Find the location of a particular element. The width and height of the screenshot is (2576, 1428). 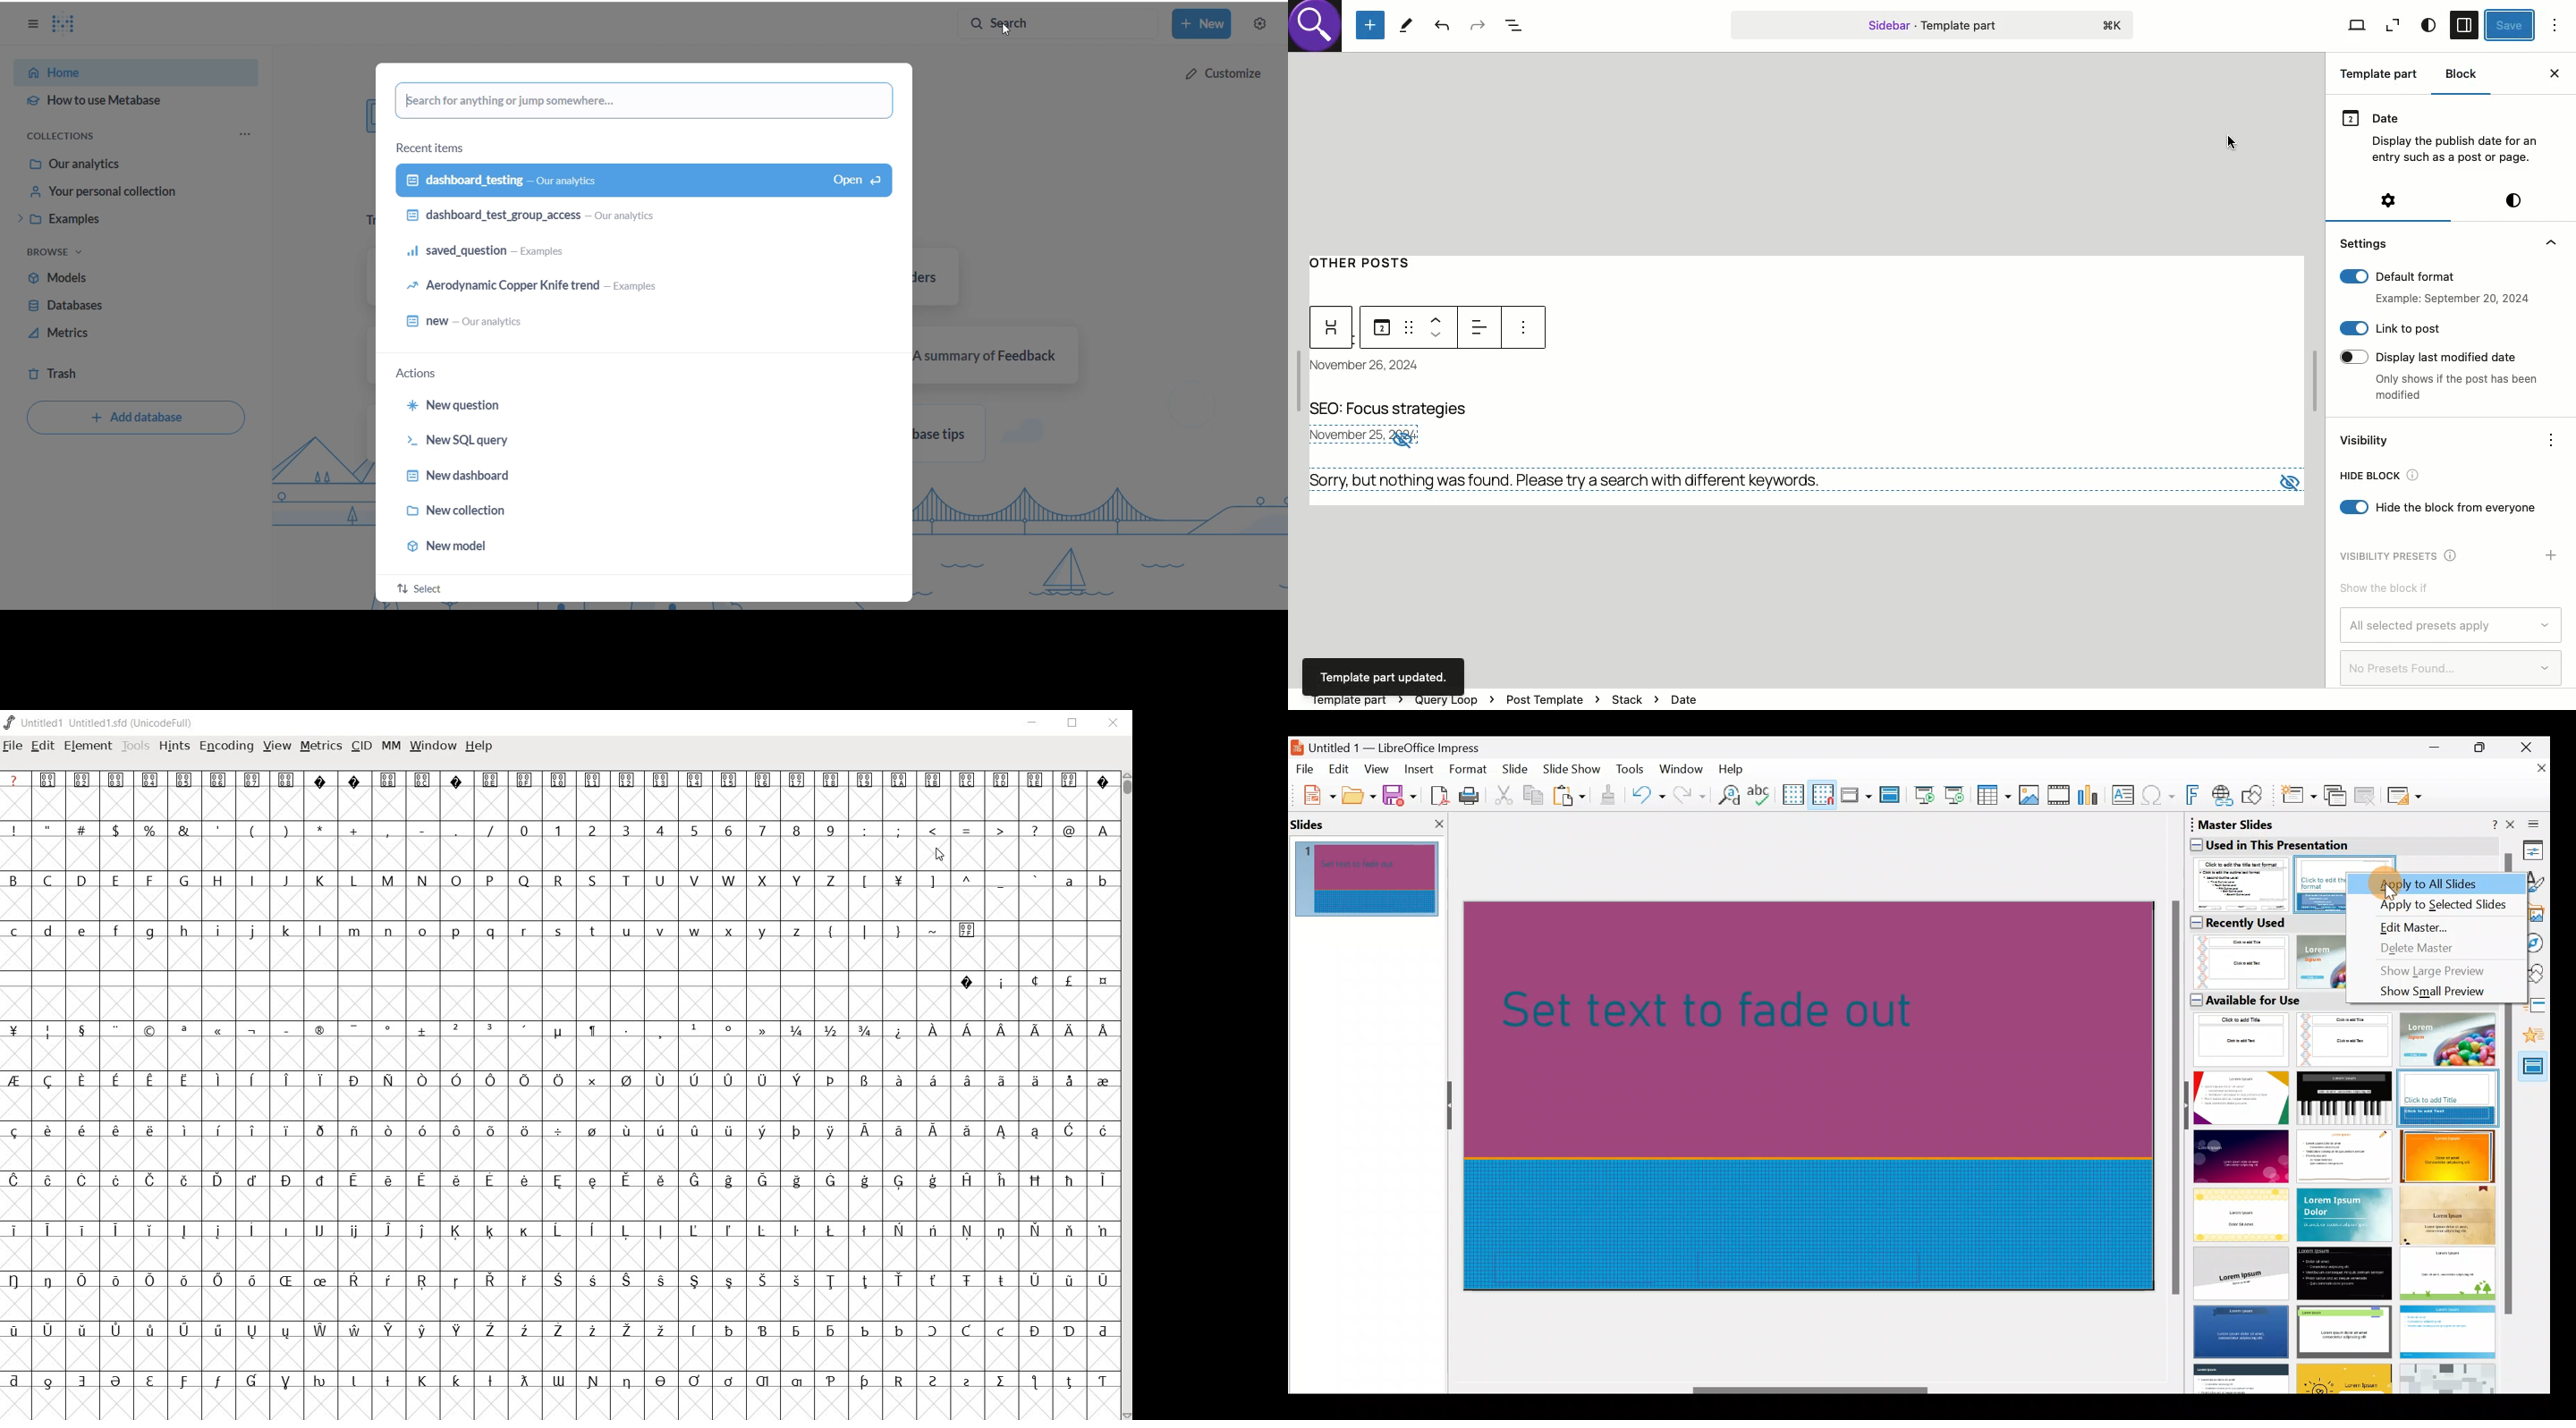

Delete master is located at coordinates (2428, 947).